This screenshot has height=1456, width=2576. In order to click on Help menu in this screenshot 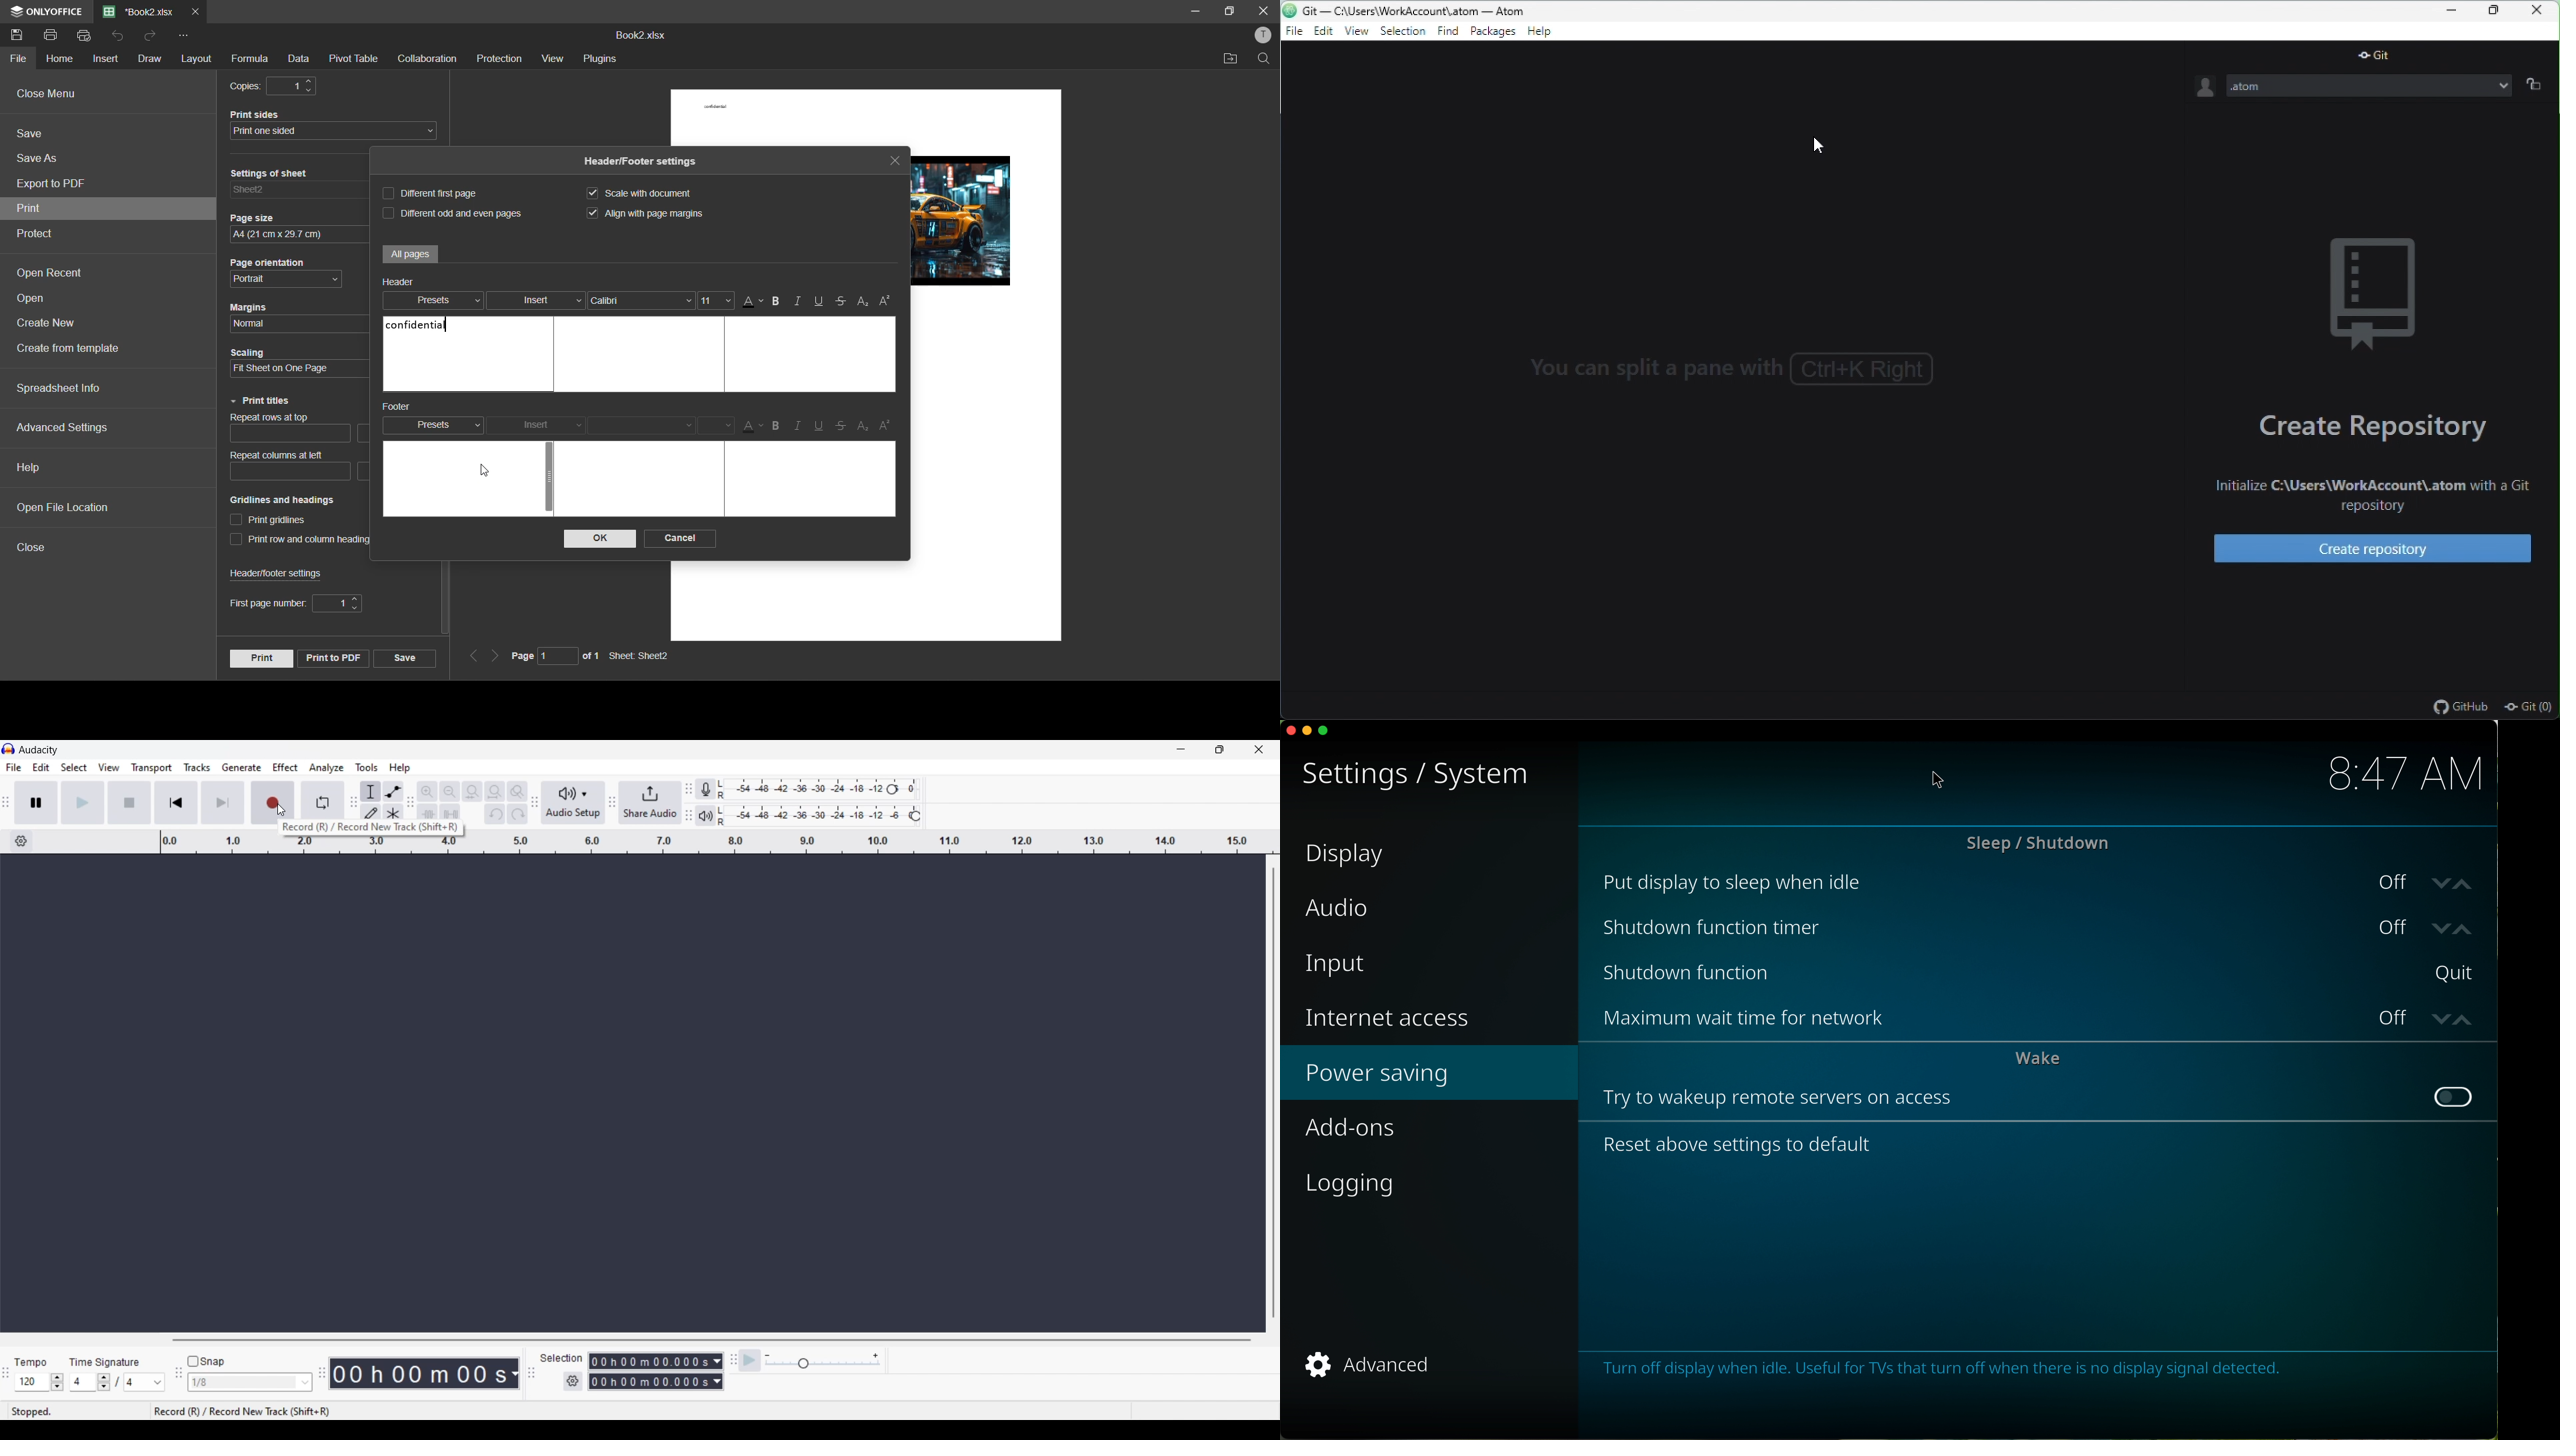, I will do `click(399, 768)`.